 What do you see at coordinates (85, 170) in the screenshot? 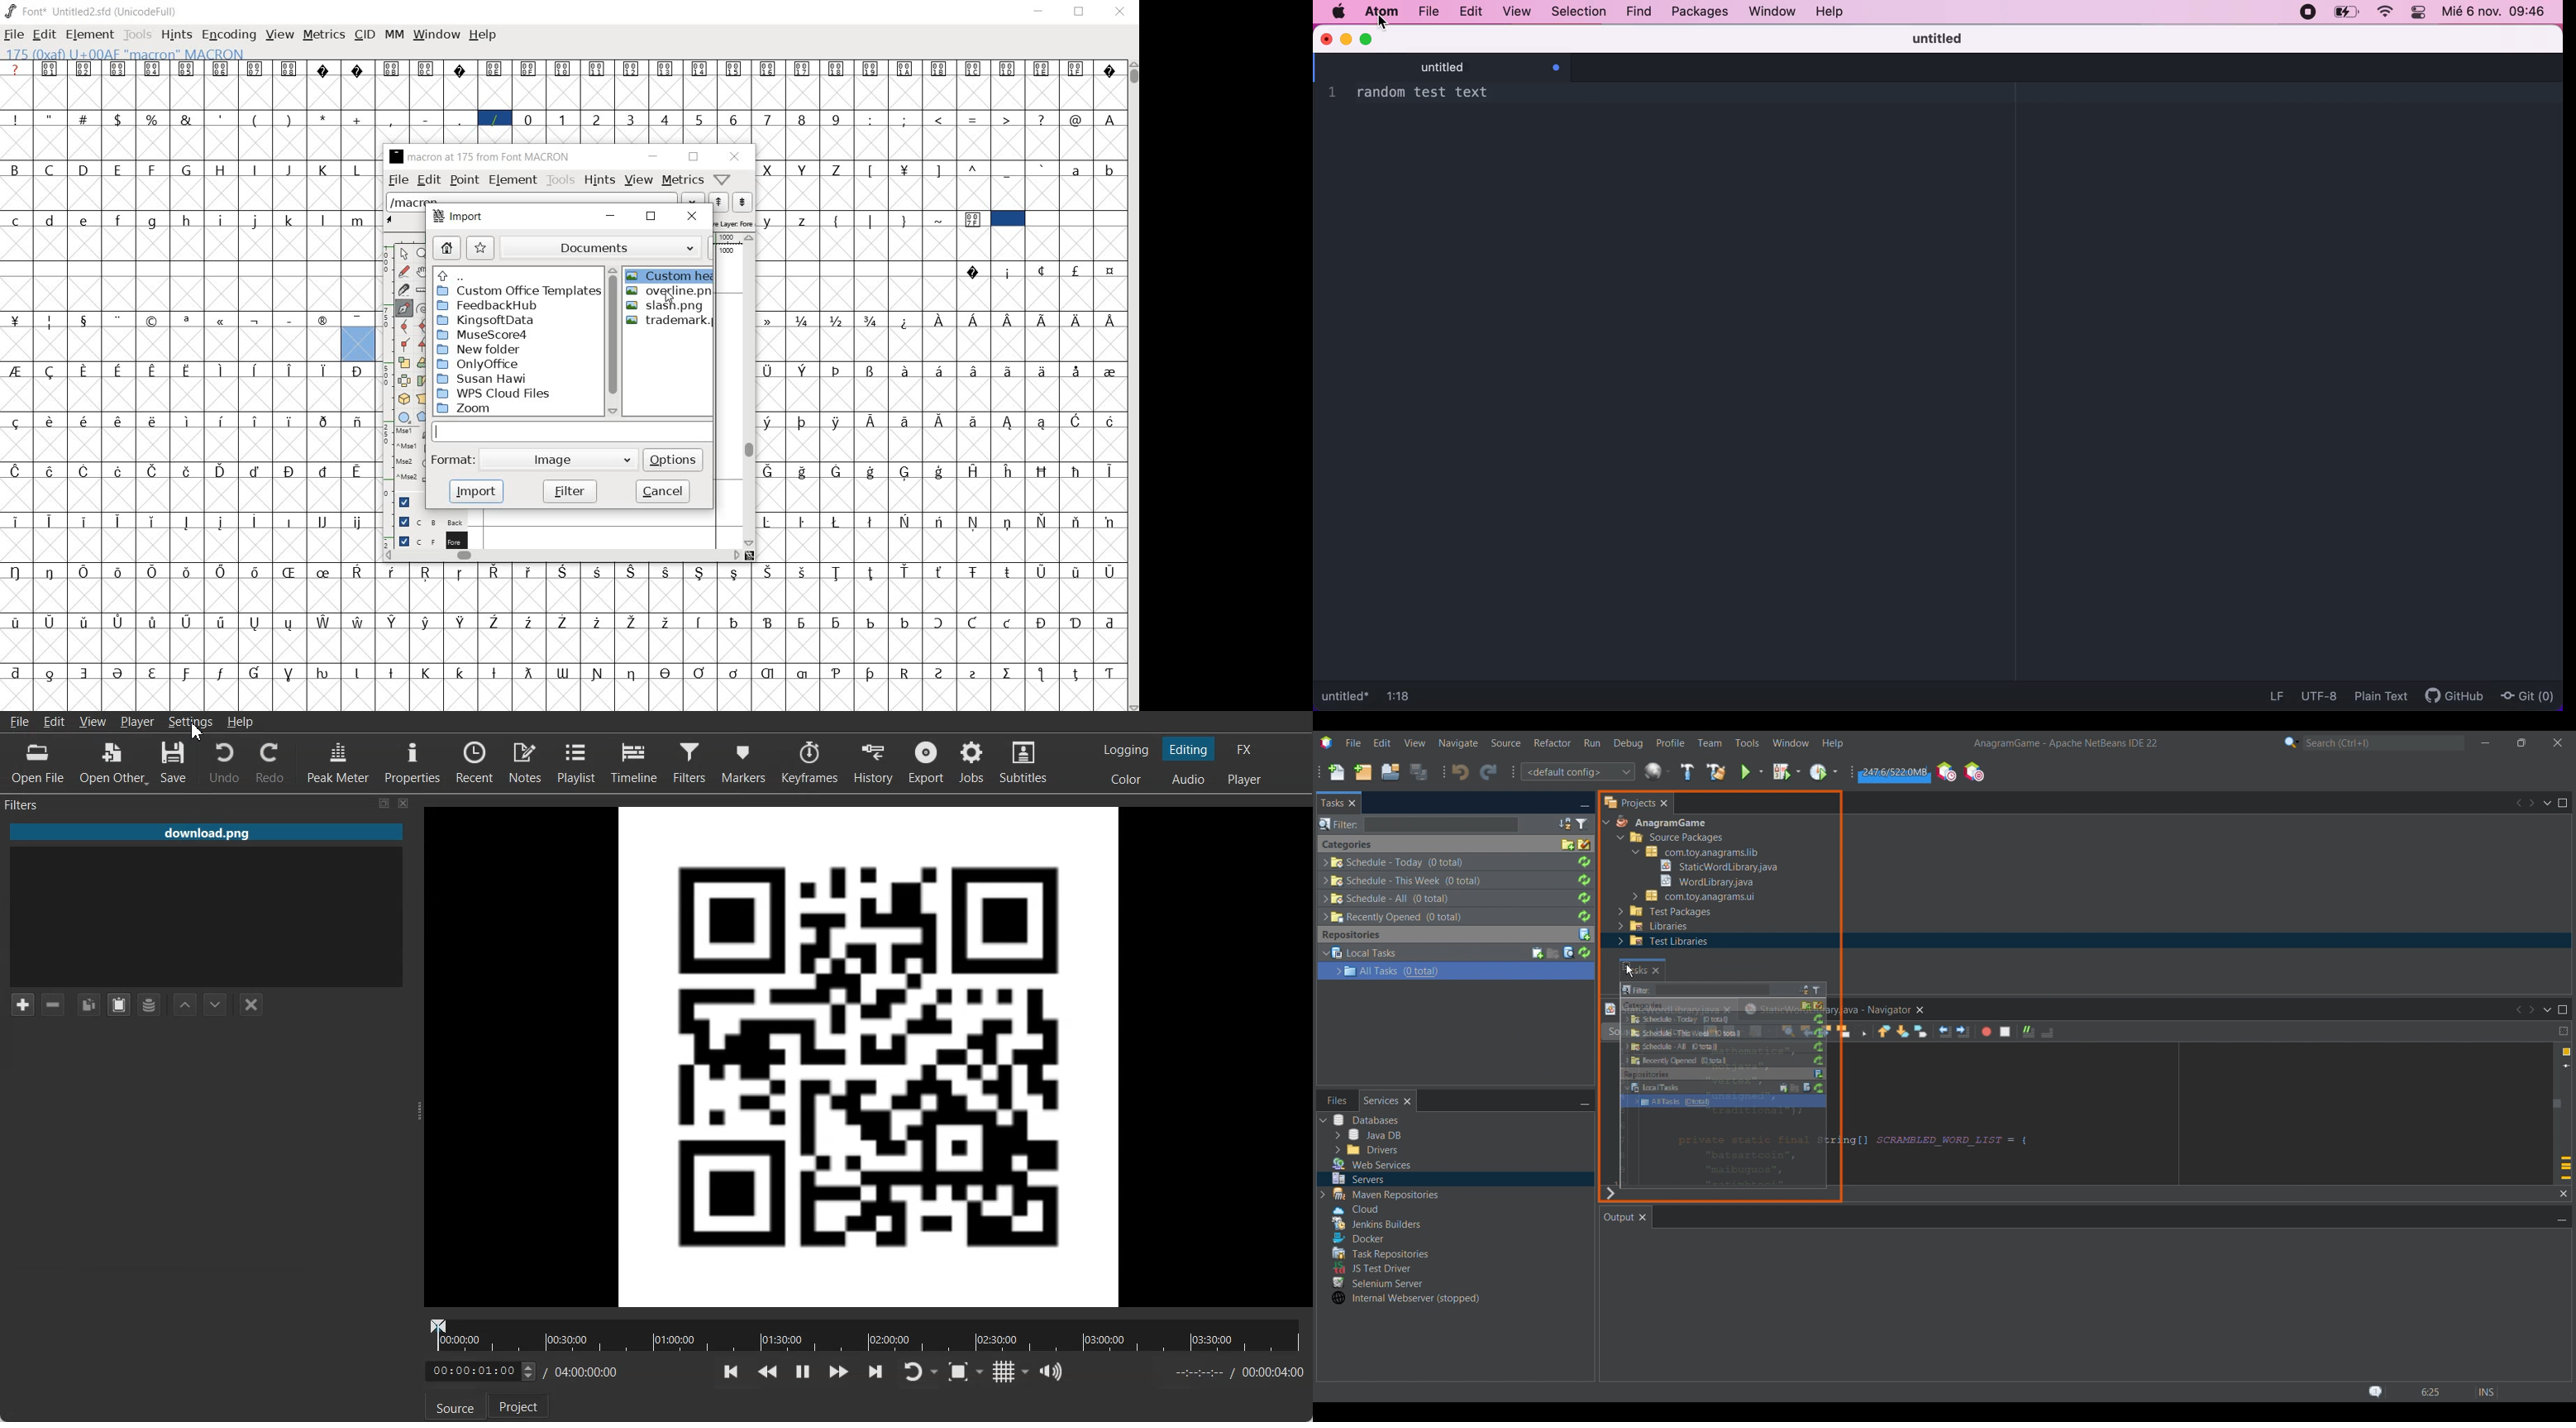
I see `D` at bounding box center [85, 170].